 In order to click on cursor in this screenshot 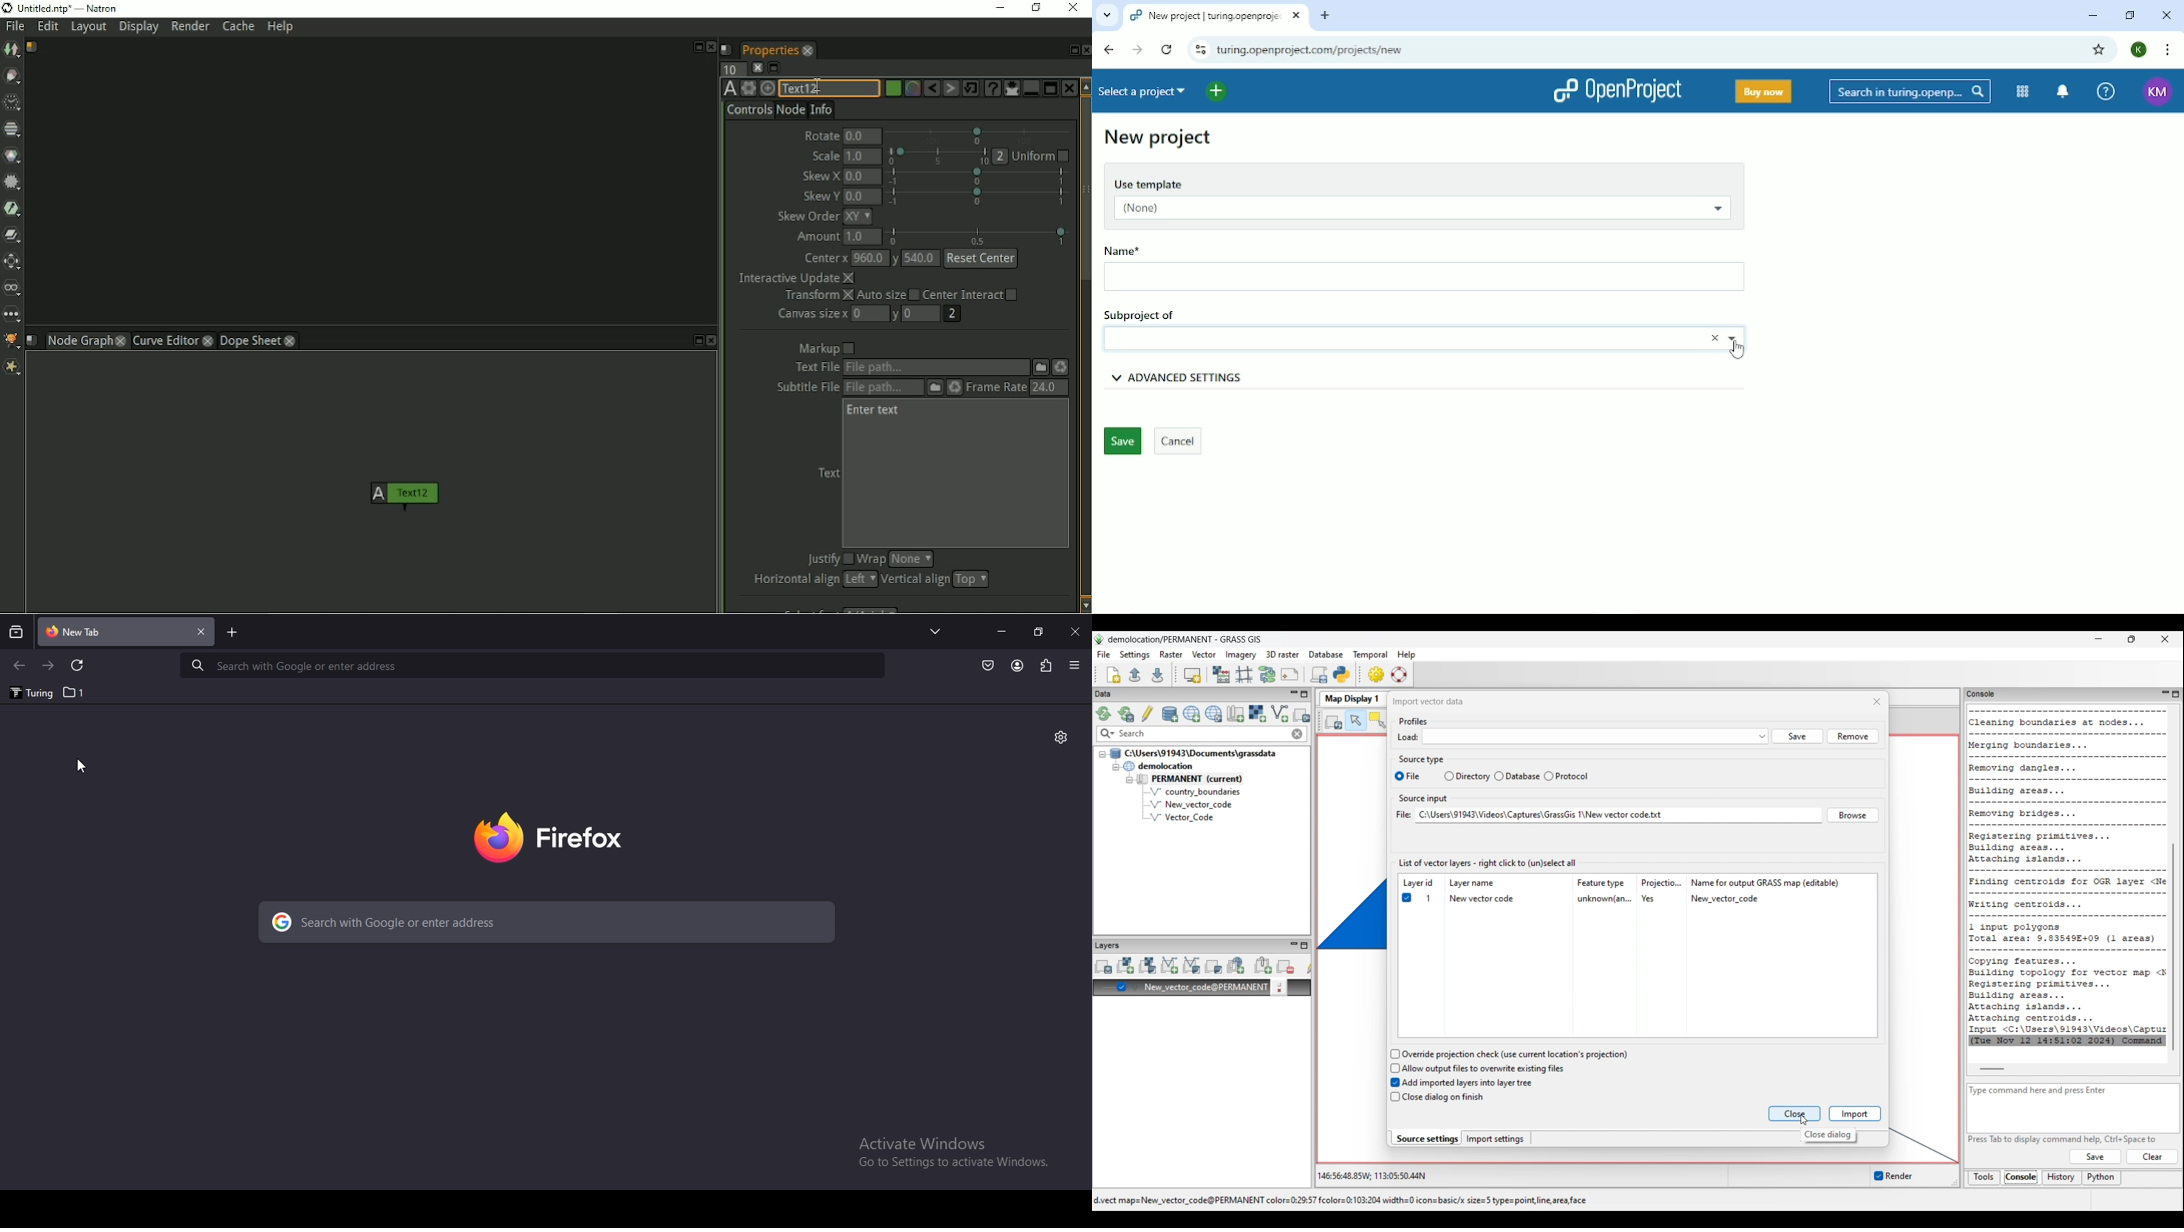, I will do `click(1740, 352)`.